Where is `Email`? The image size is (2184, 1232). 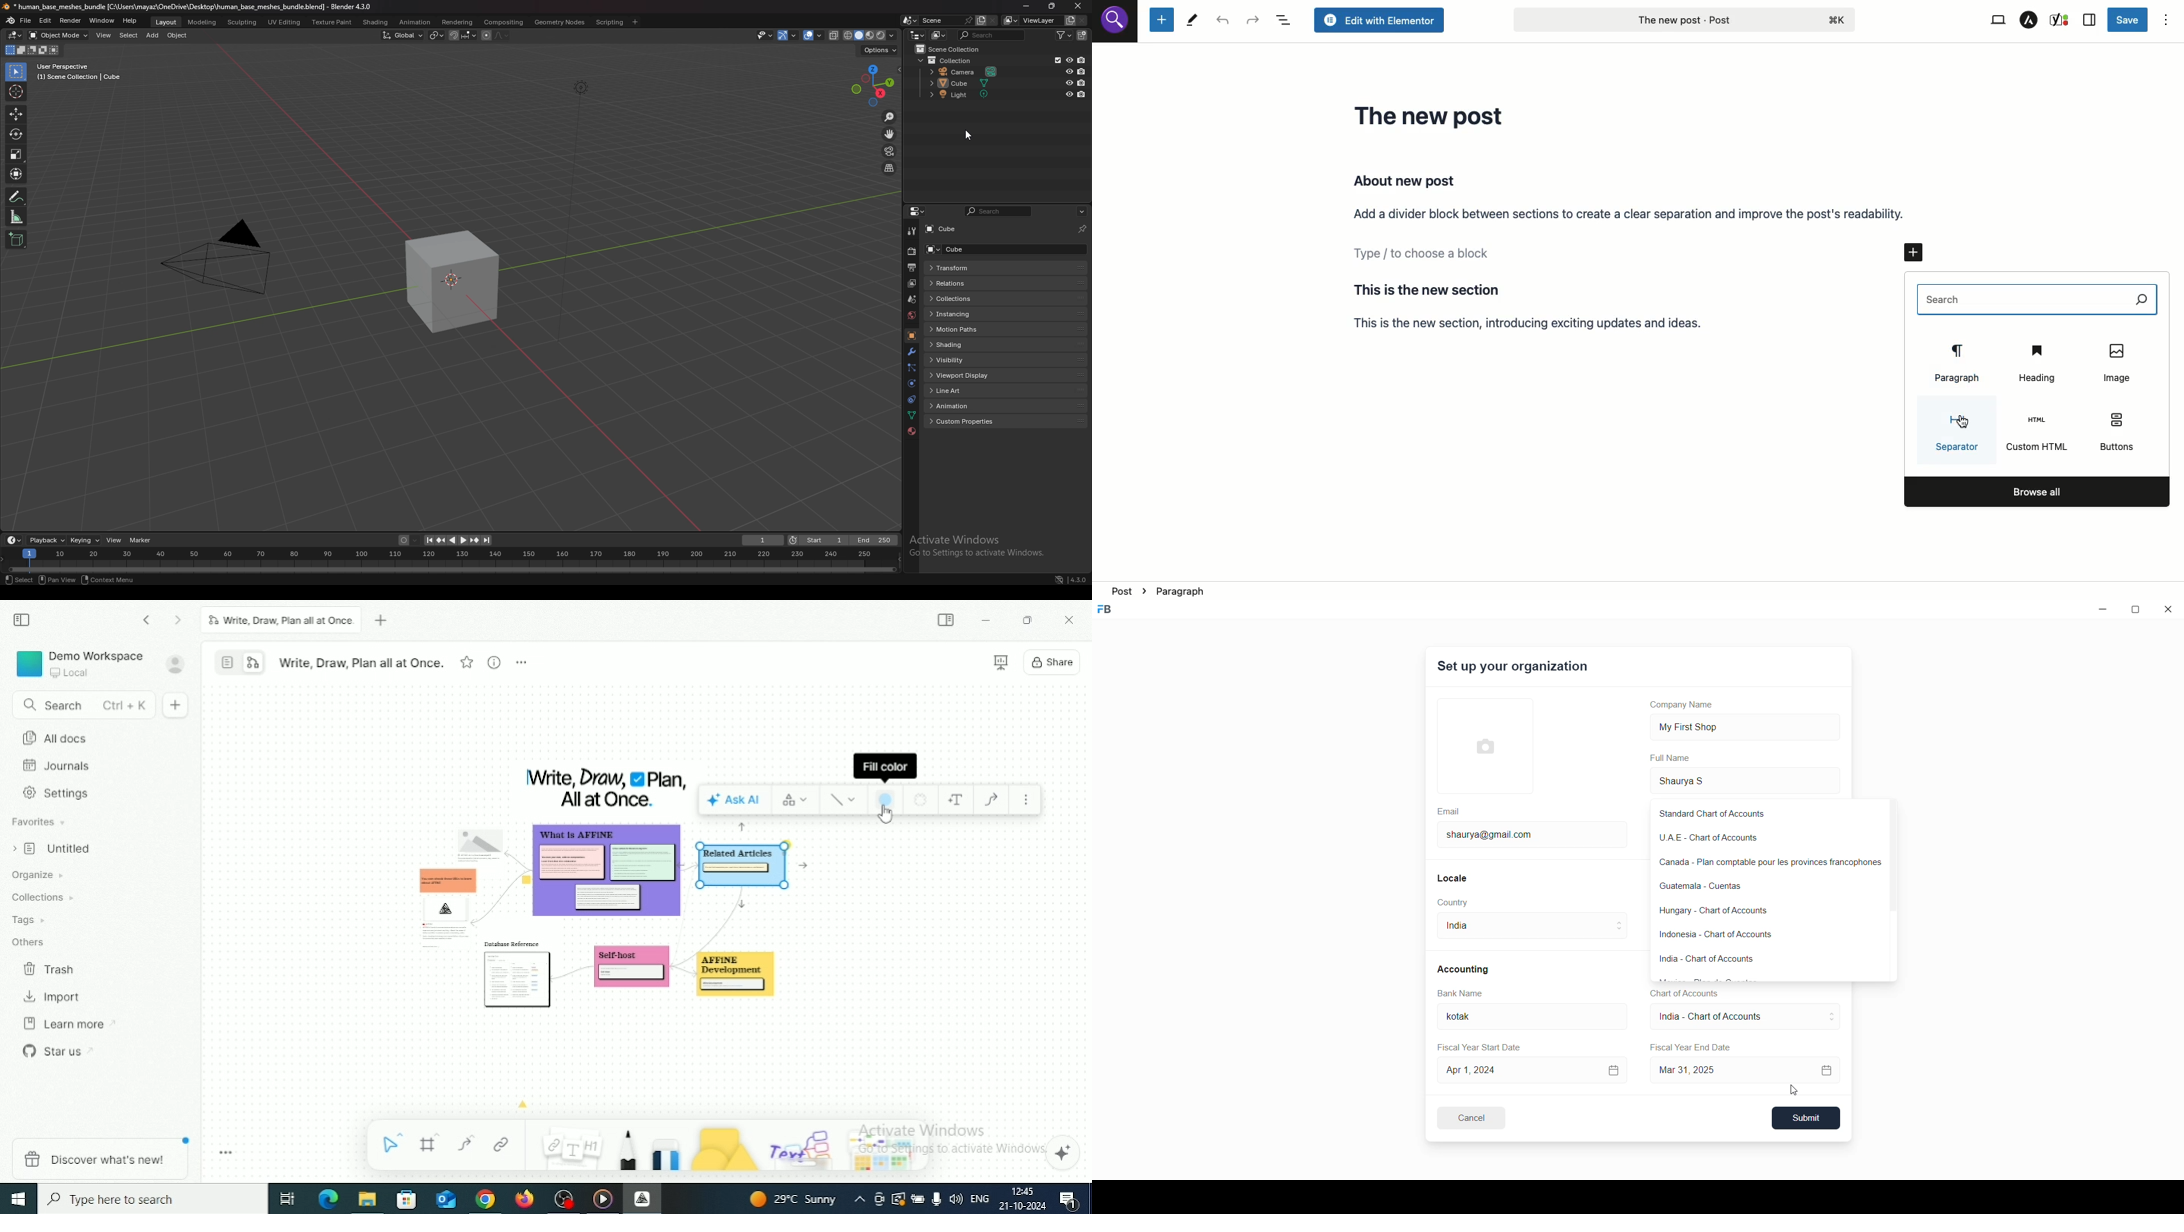 Email is located at coordinates (1450, 810).